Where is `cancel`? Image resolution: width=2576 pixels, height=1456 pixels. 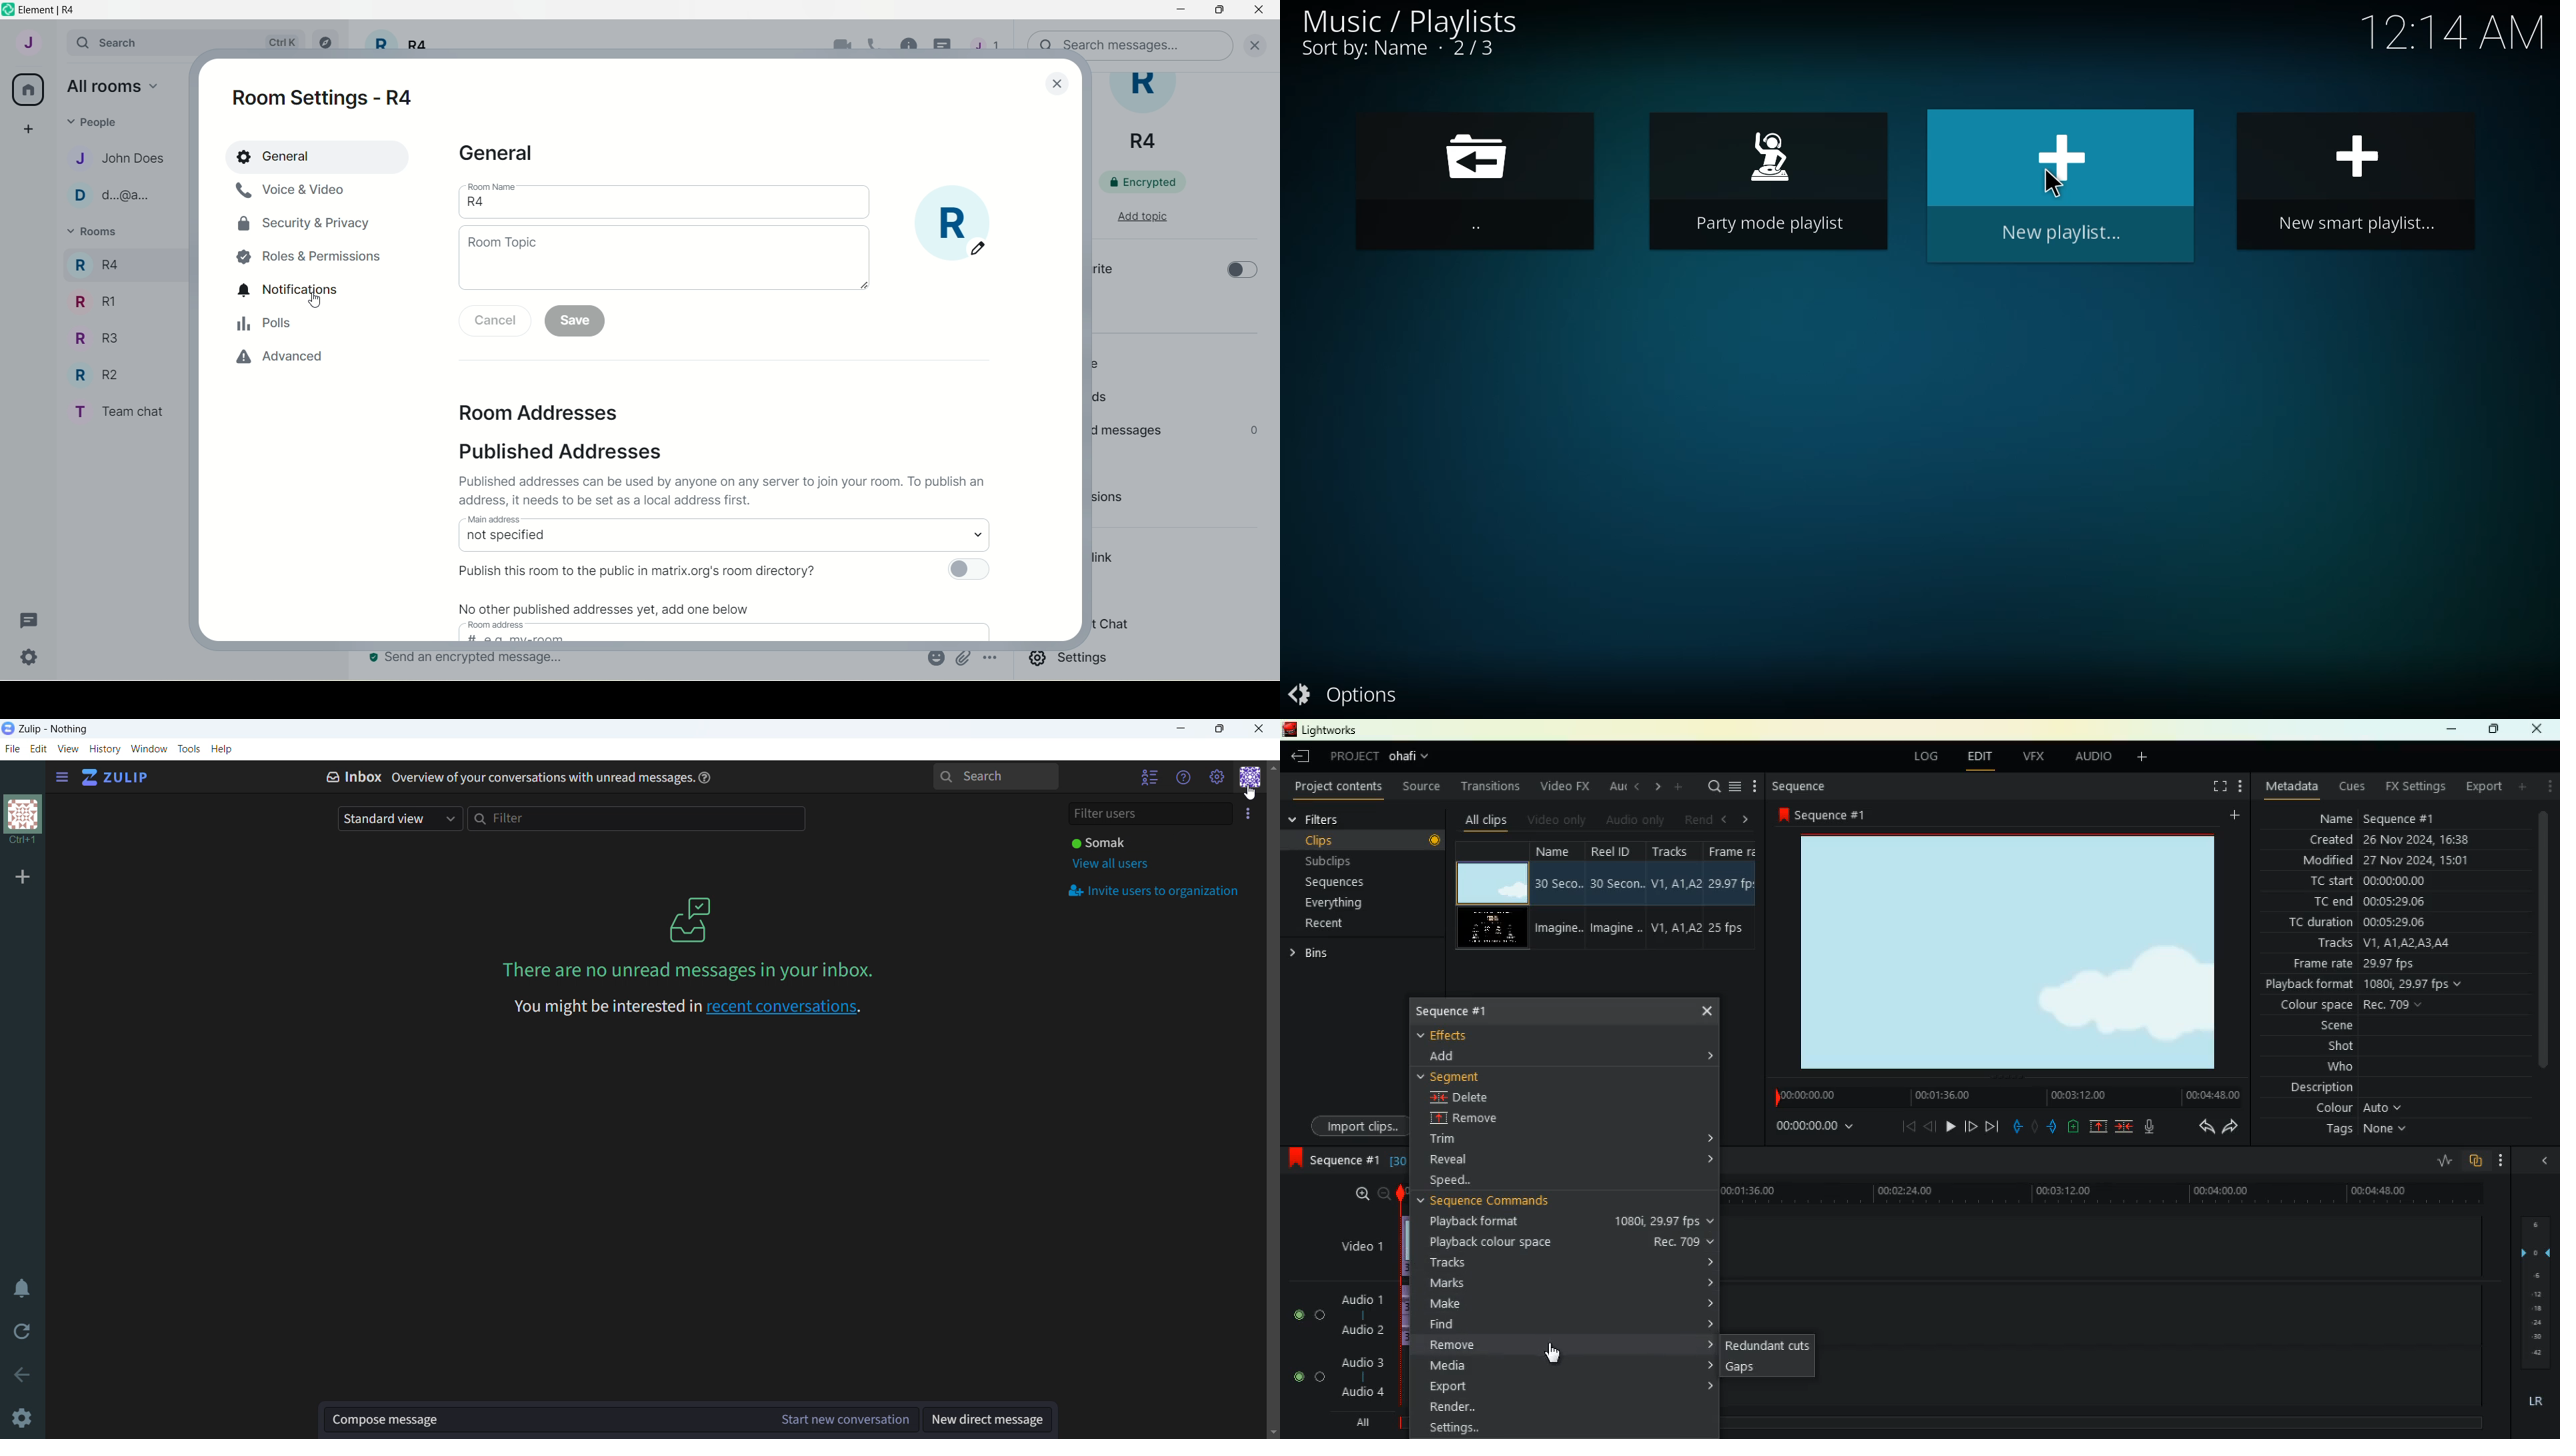
cancel is located at coordinates (491, 322).